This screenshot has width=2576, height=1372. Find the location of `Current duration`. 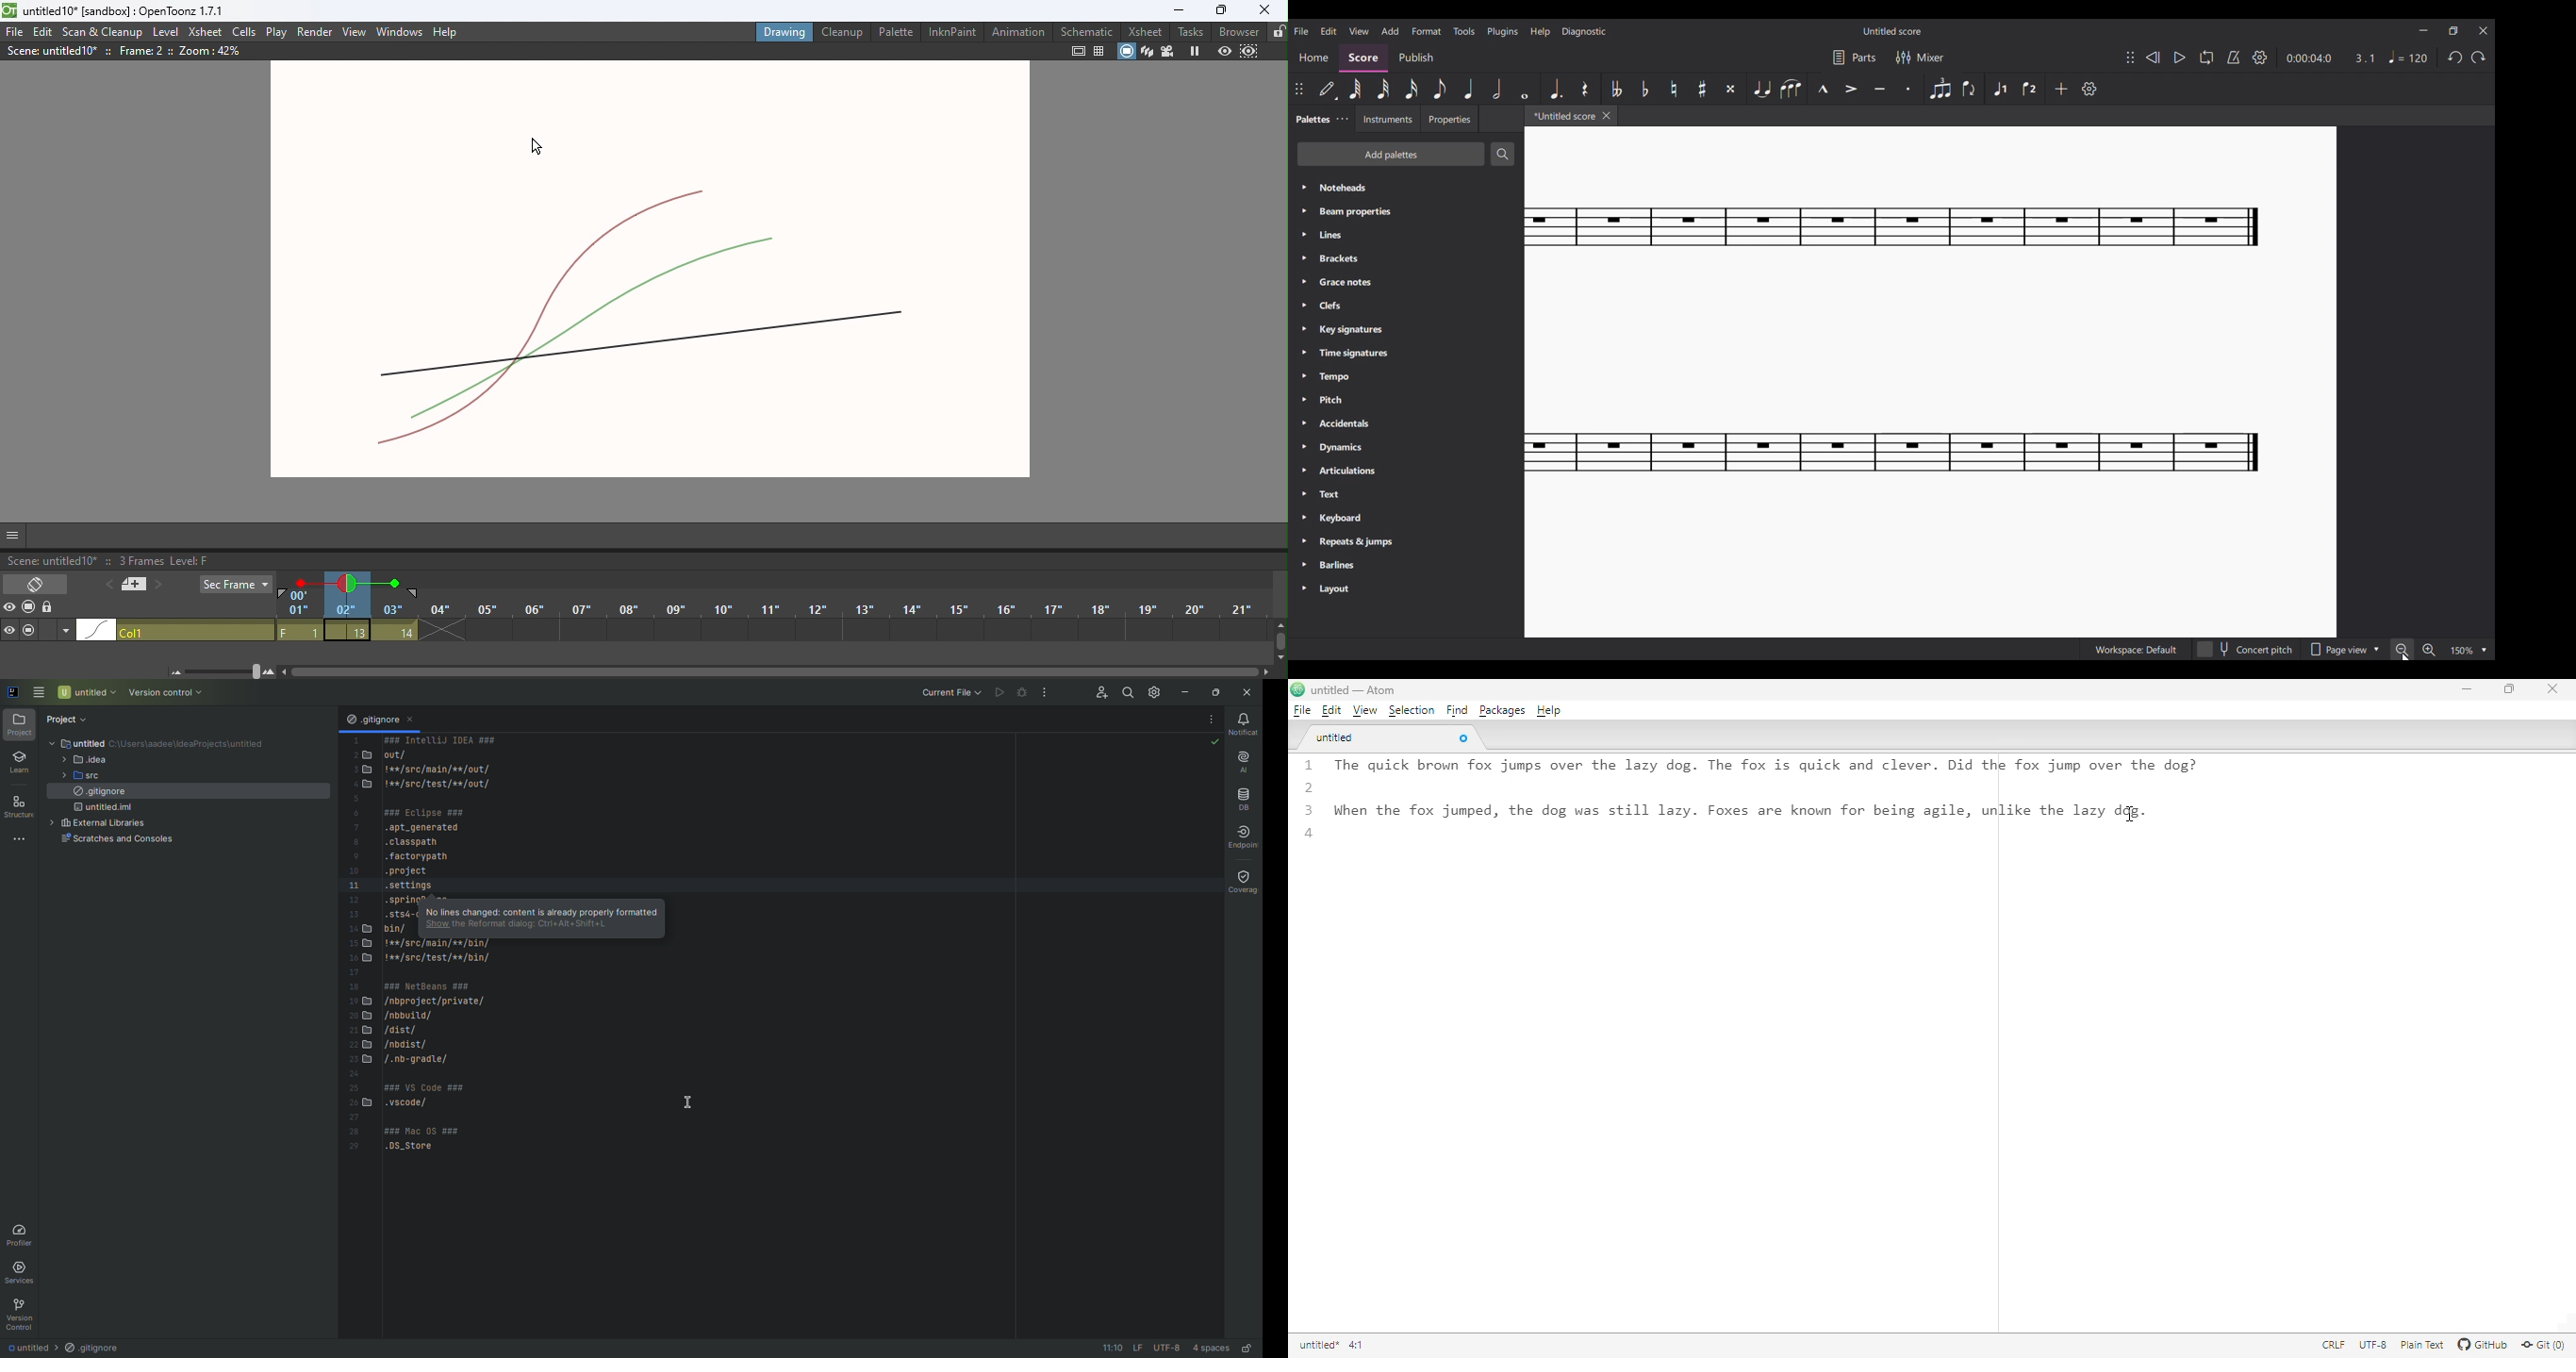

Current duration is located at coordinates (2308, 58).